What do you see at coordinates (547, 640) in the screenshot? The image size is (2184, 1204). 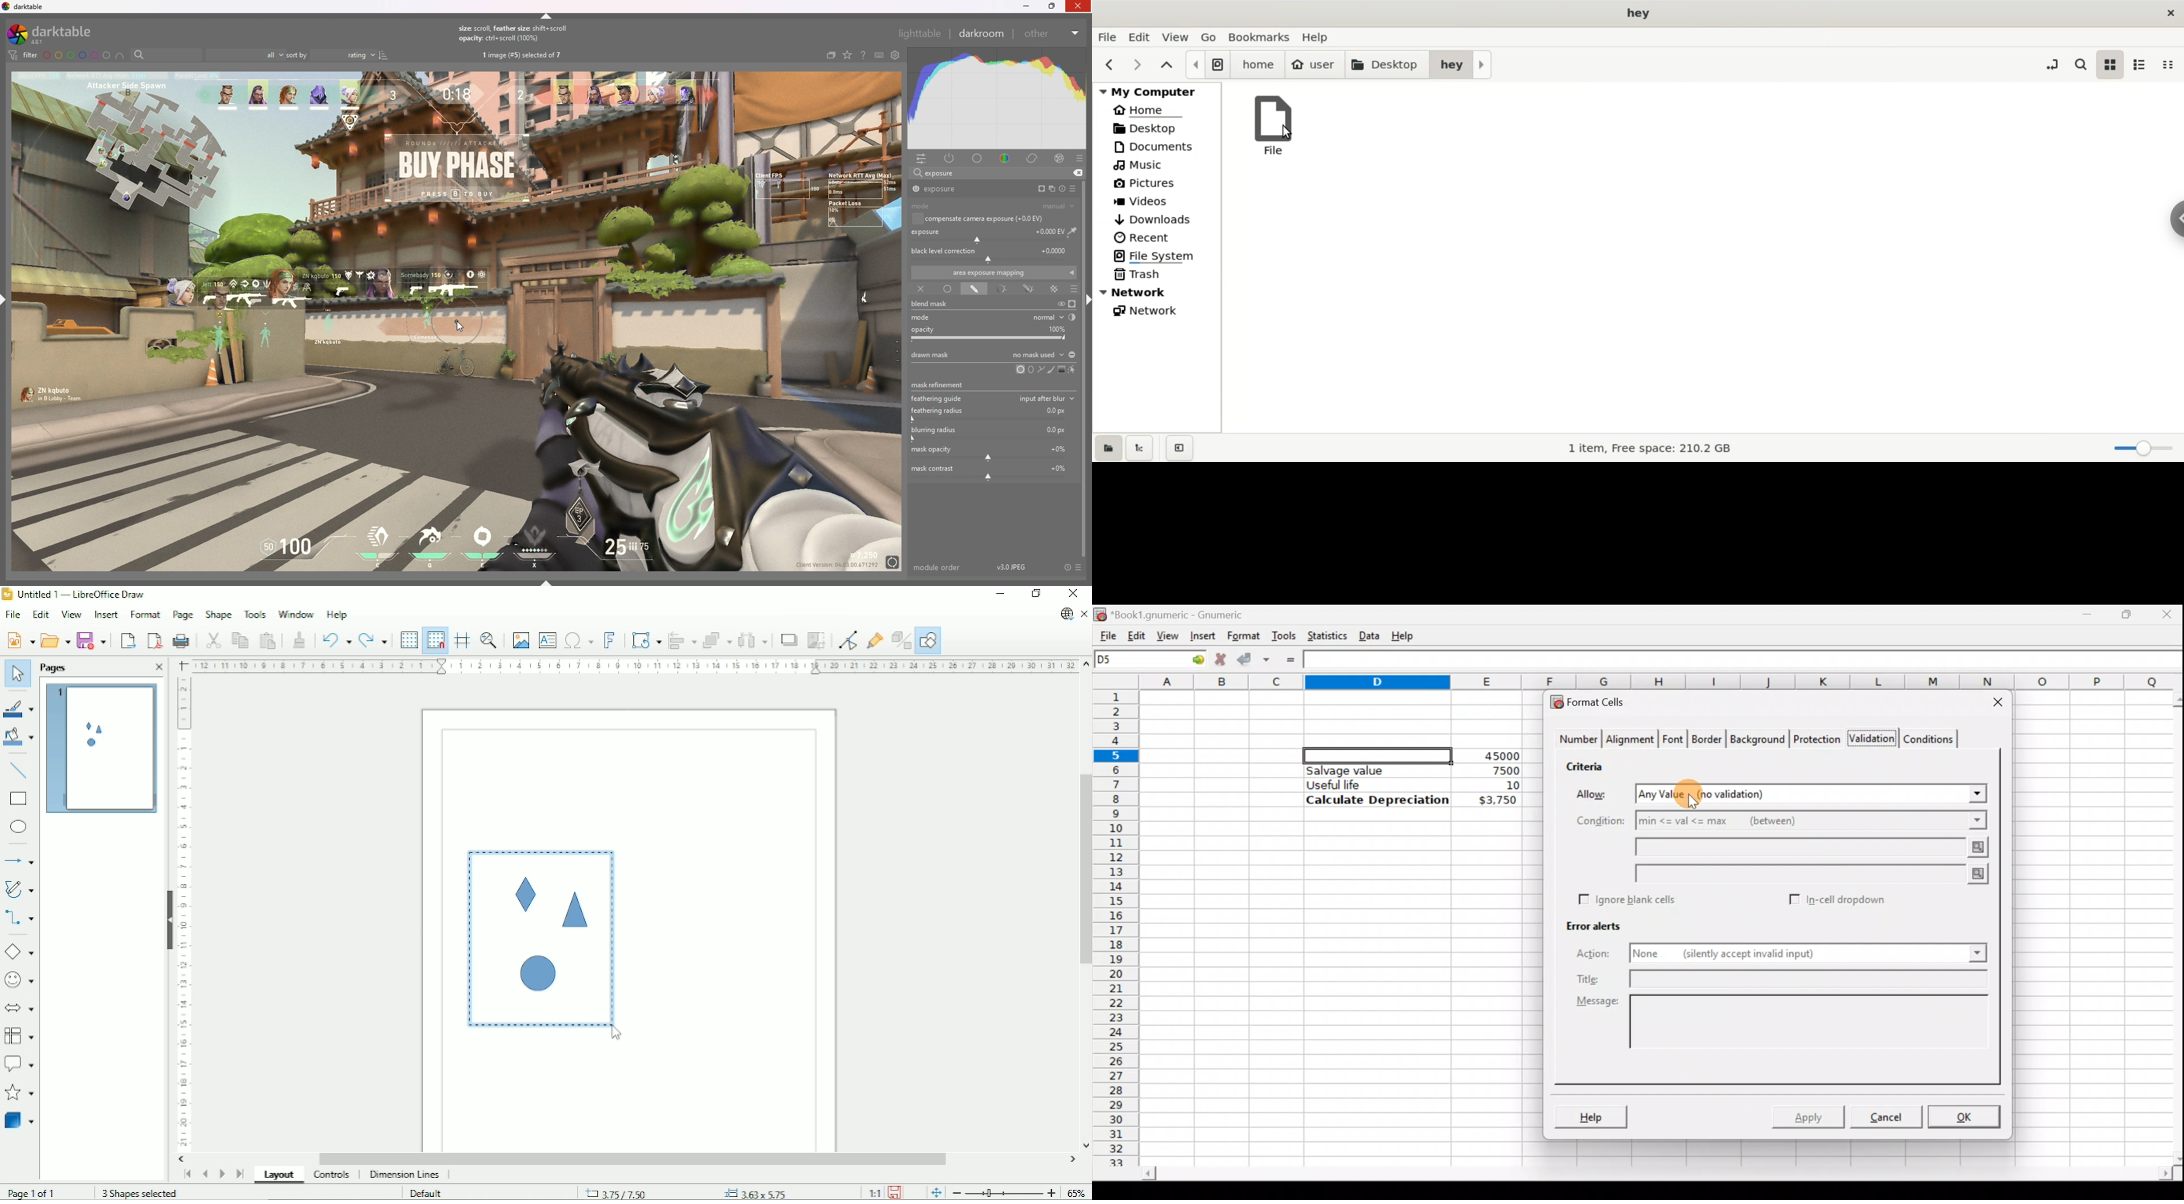 I see `Insert text box` at bounding box center [547, 640].